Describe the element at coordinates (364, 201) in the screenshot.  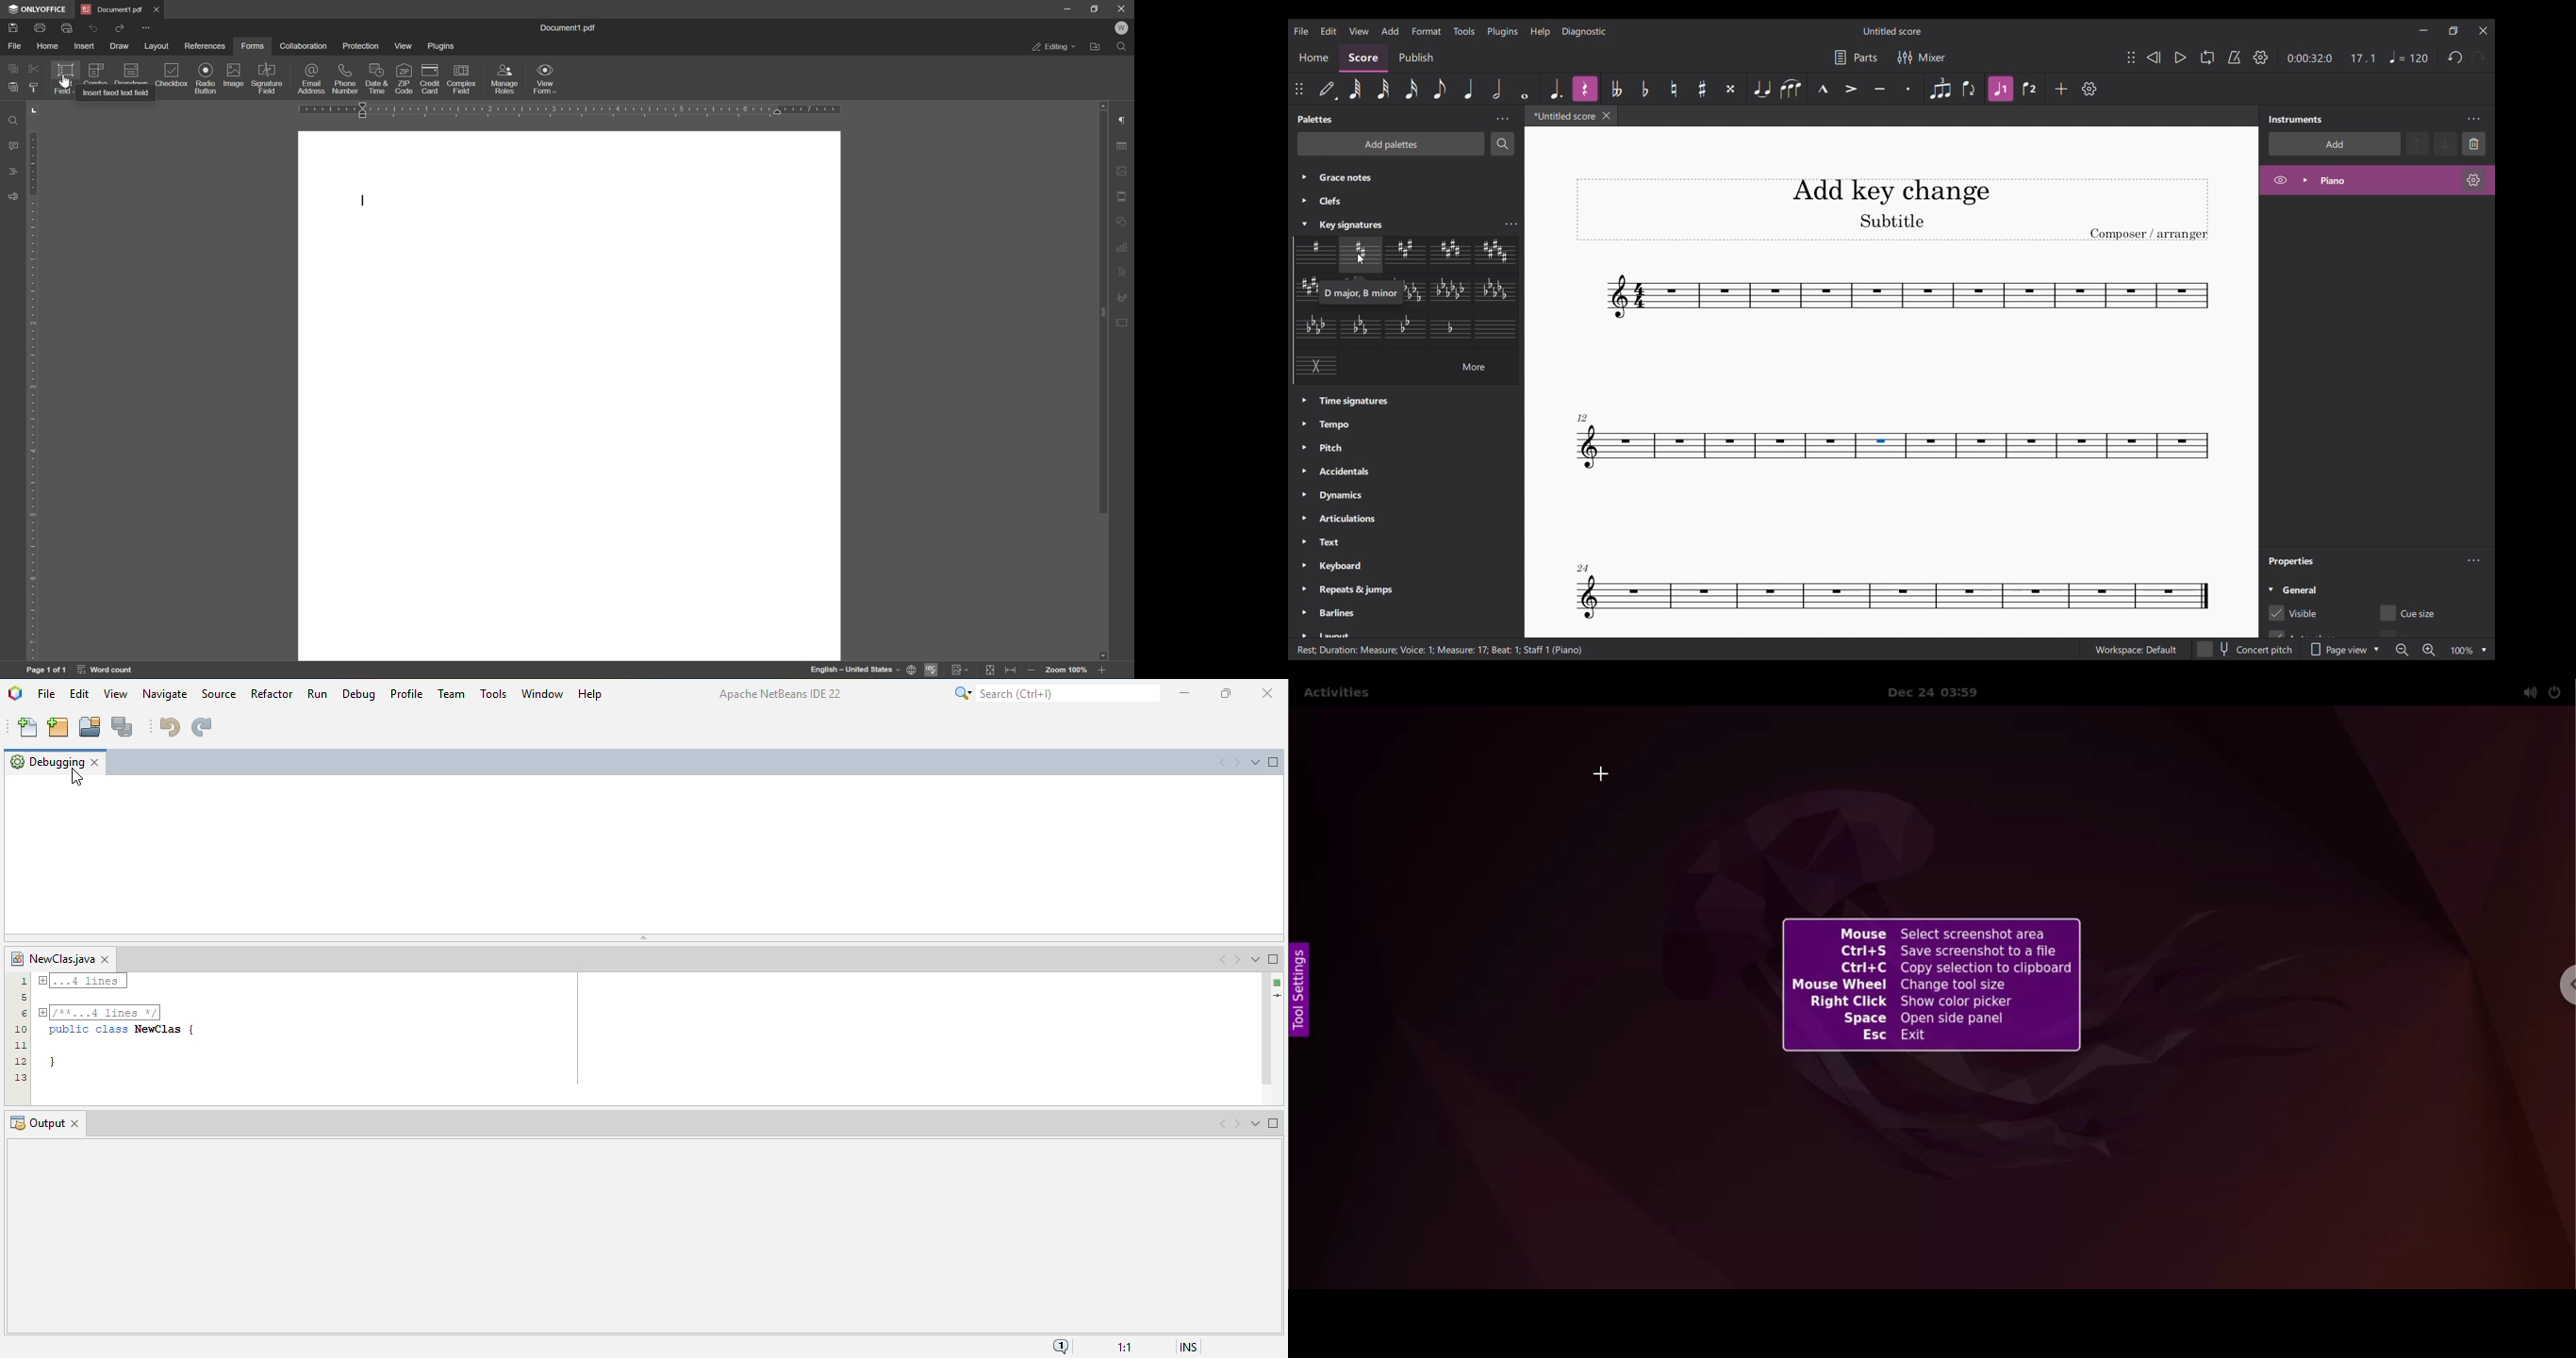
I see `typing cursor` at that location.